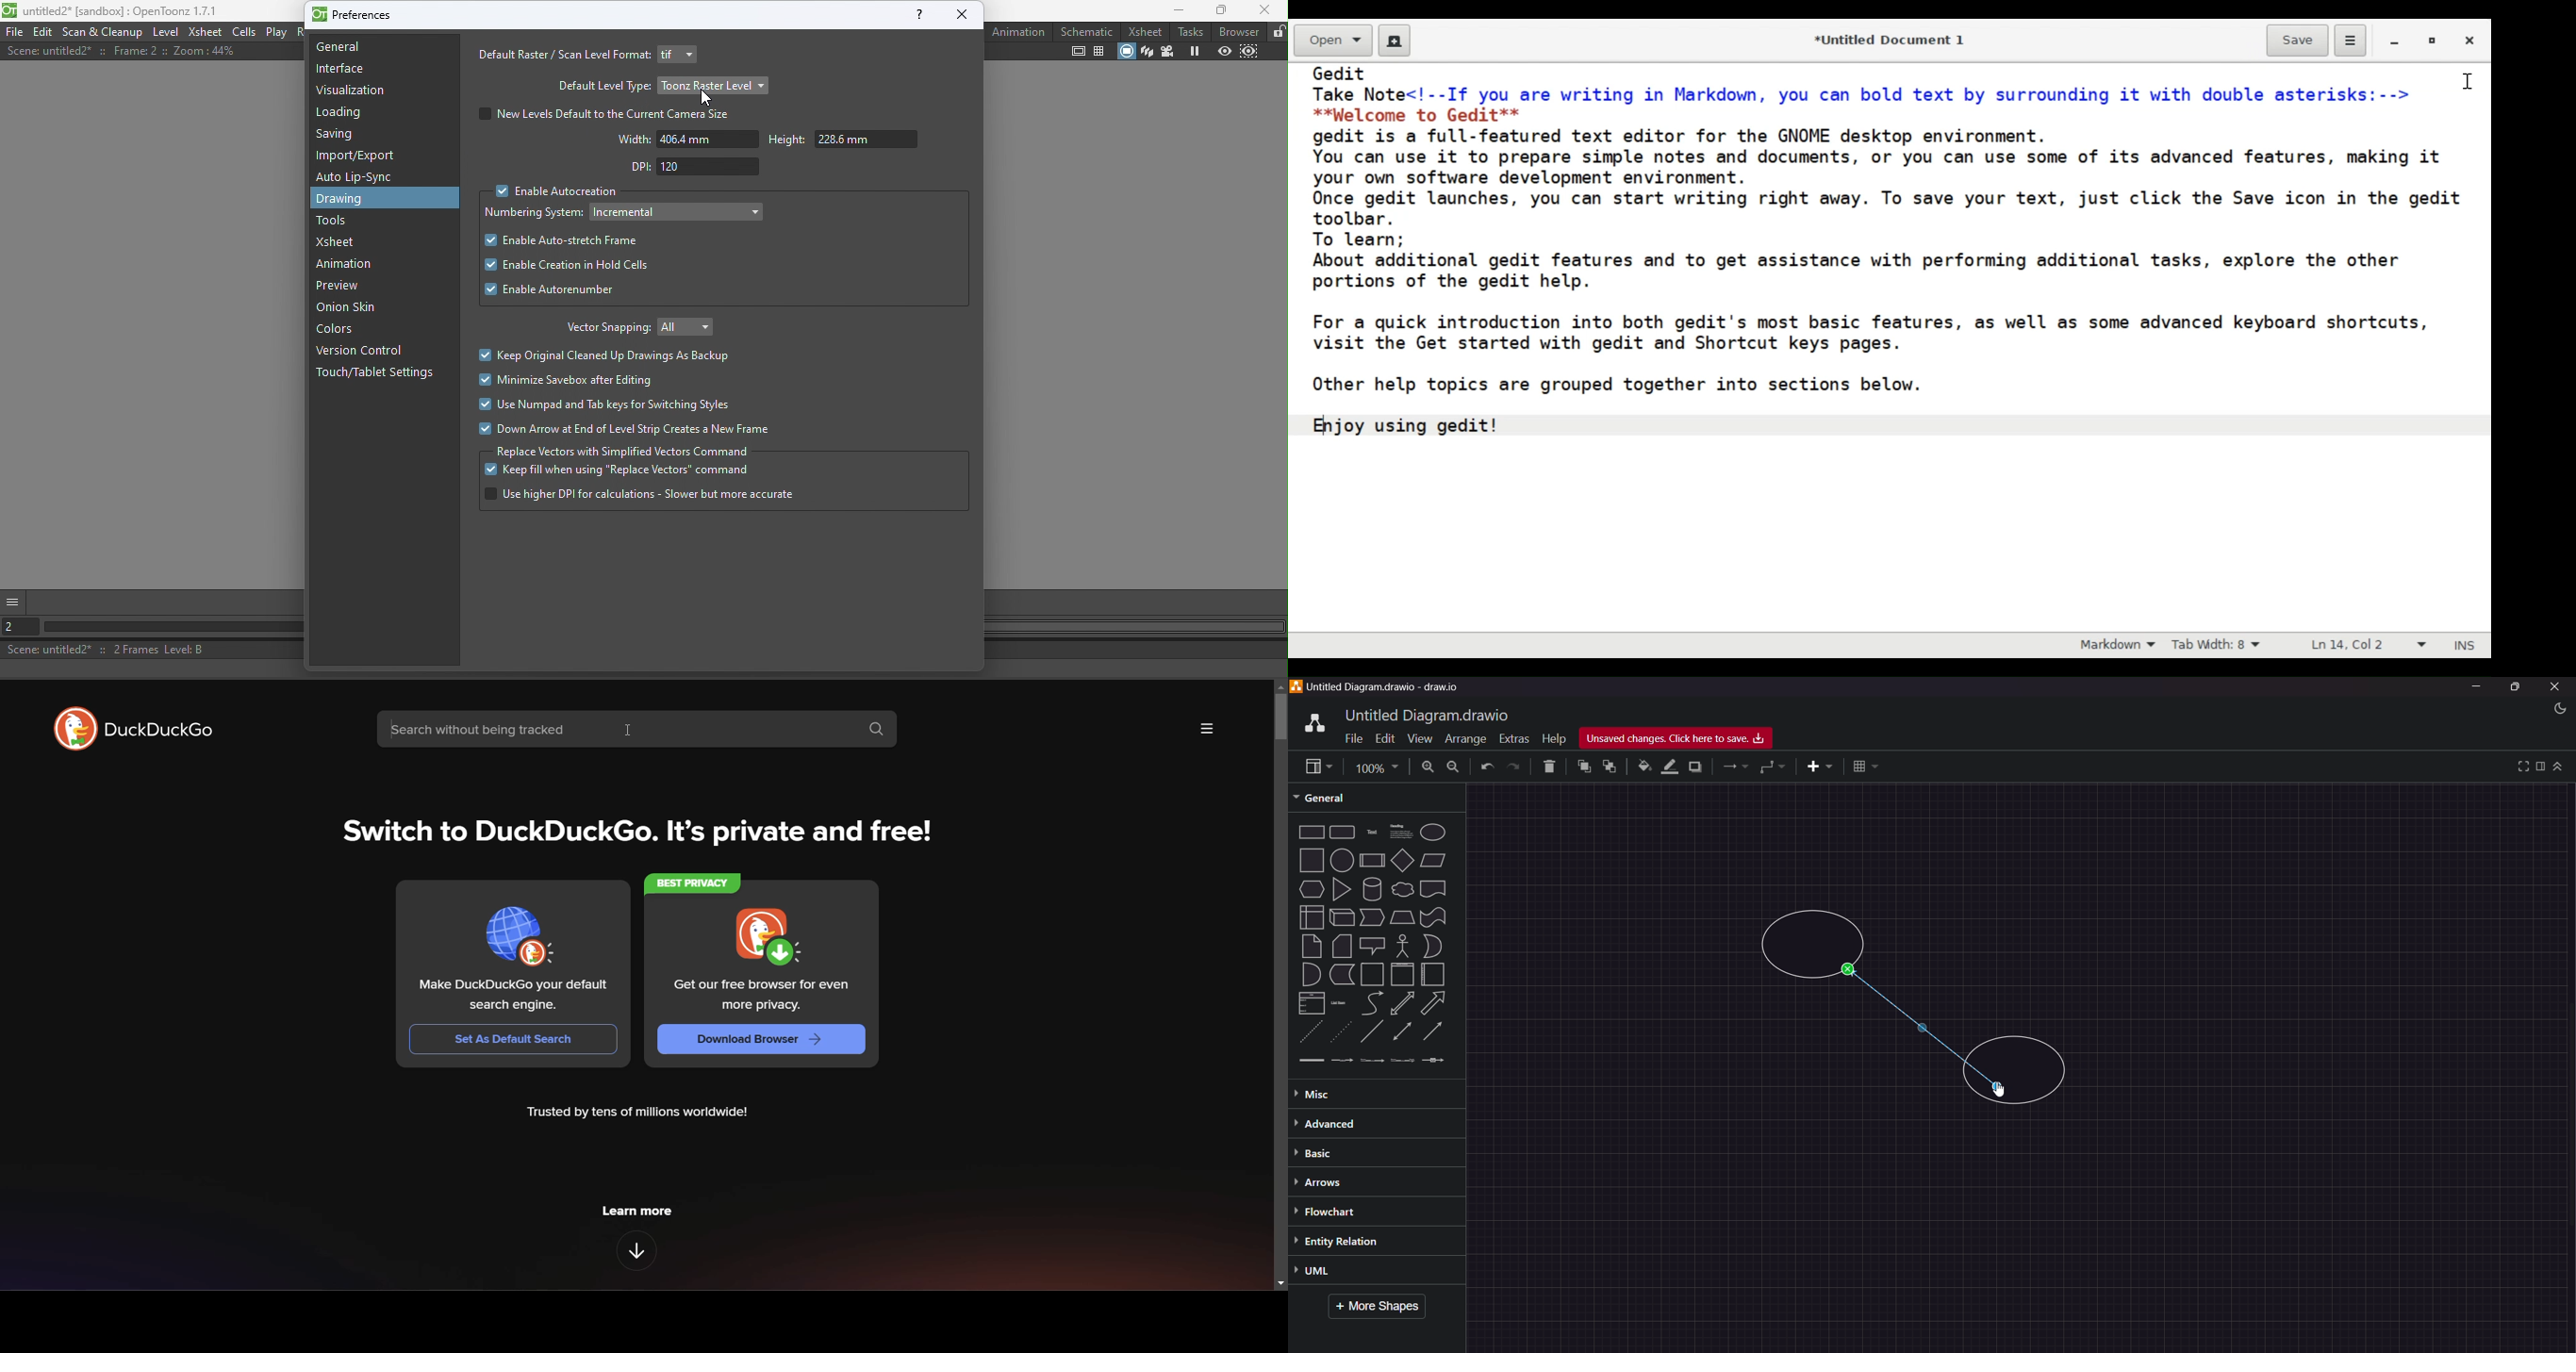  What do you see at coordinates (763, 1040) in the screenshot?
I see `download browser` at bounding box center [763, 1040].